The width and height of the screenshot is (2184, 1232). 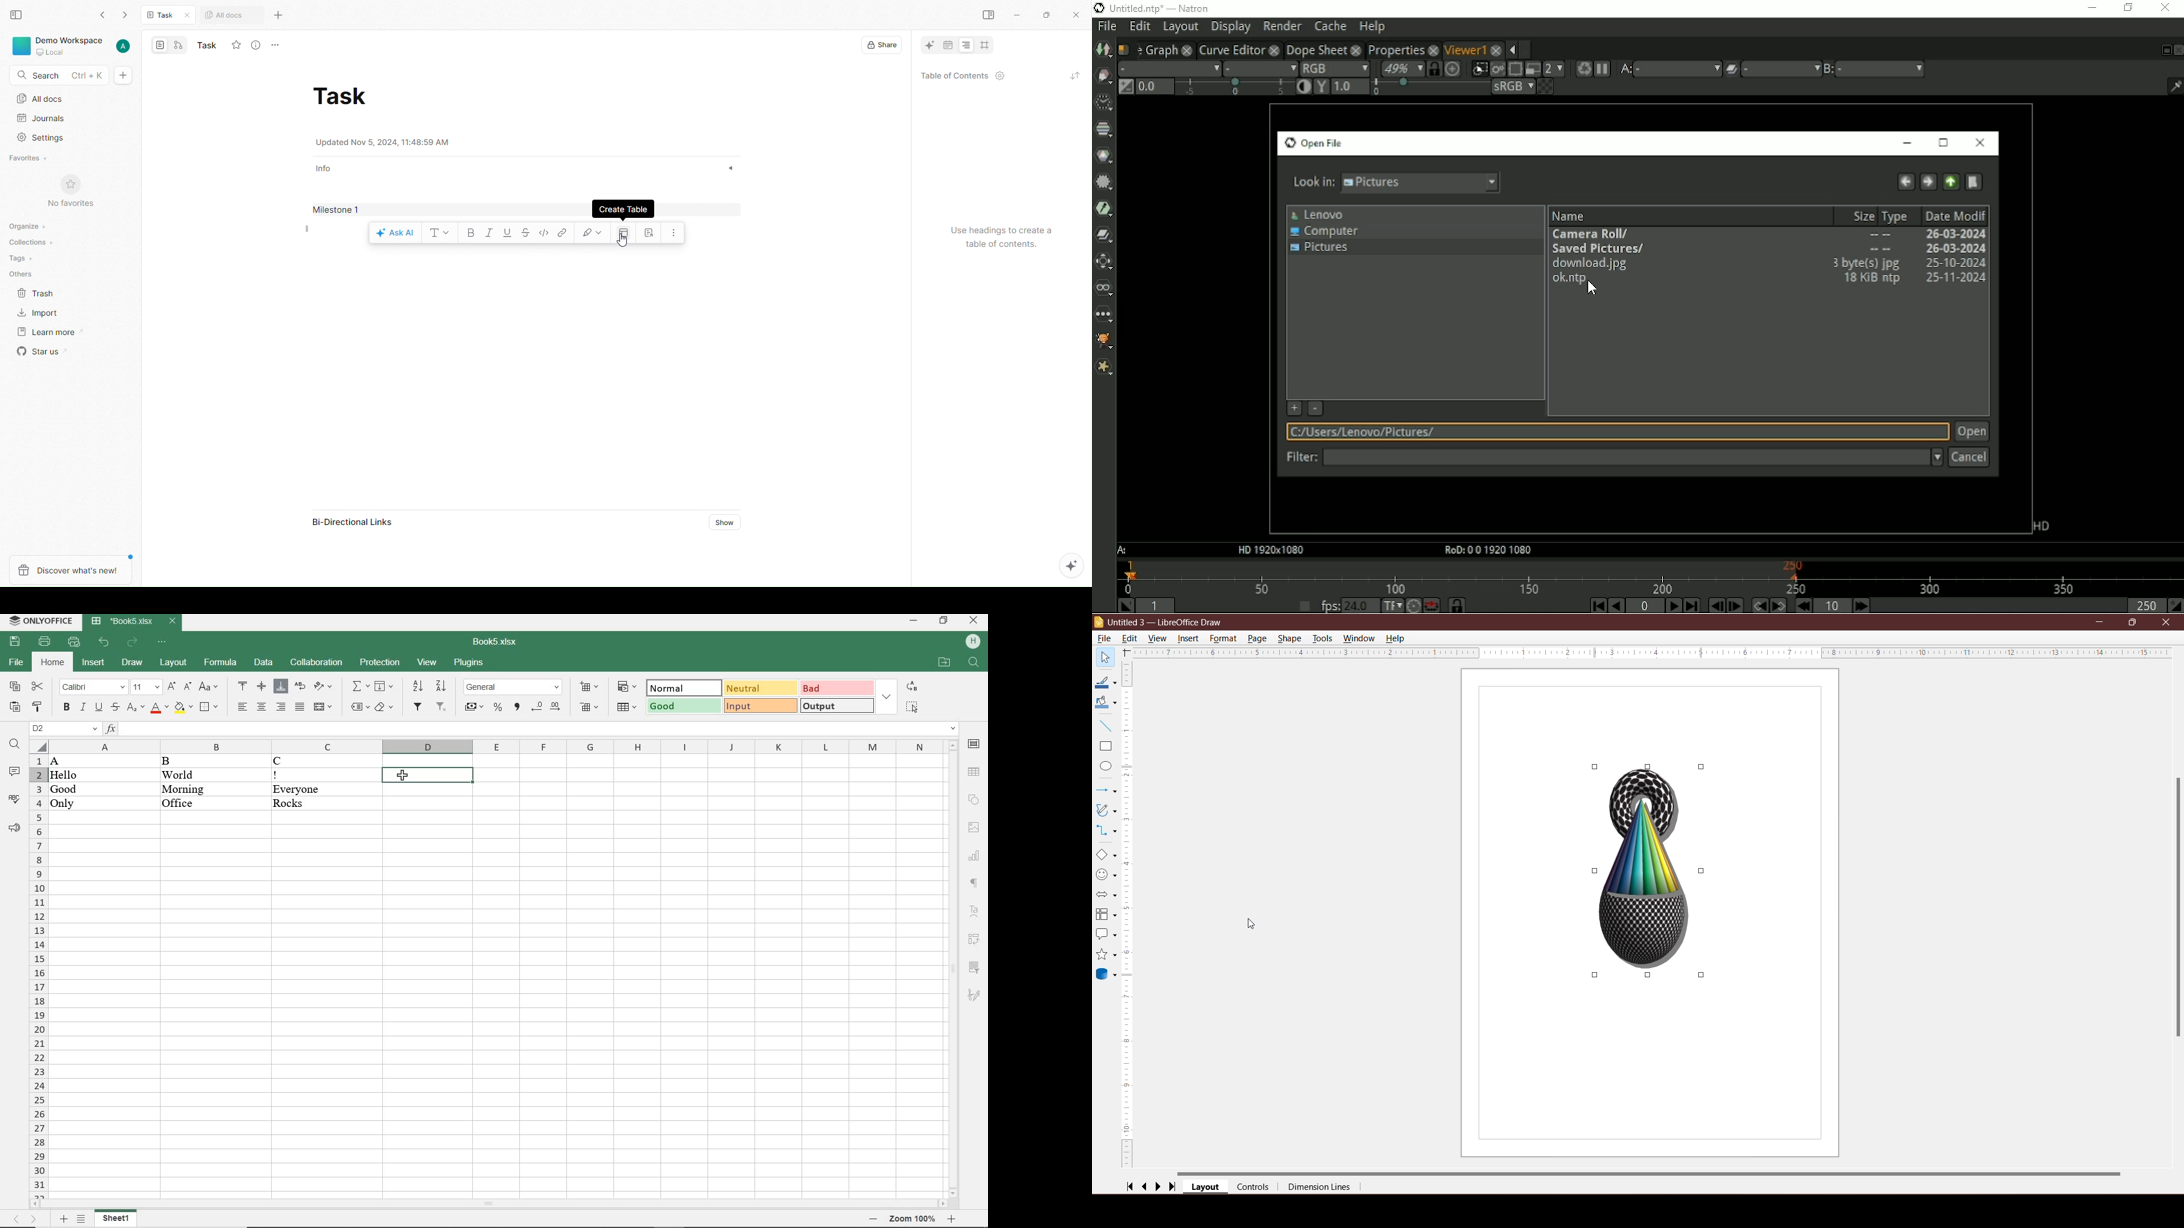 I want to click on INPUT, so click(x=759, y=706).